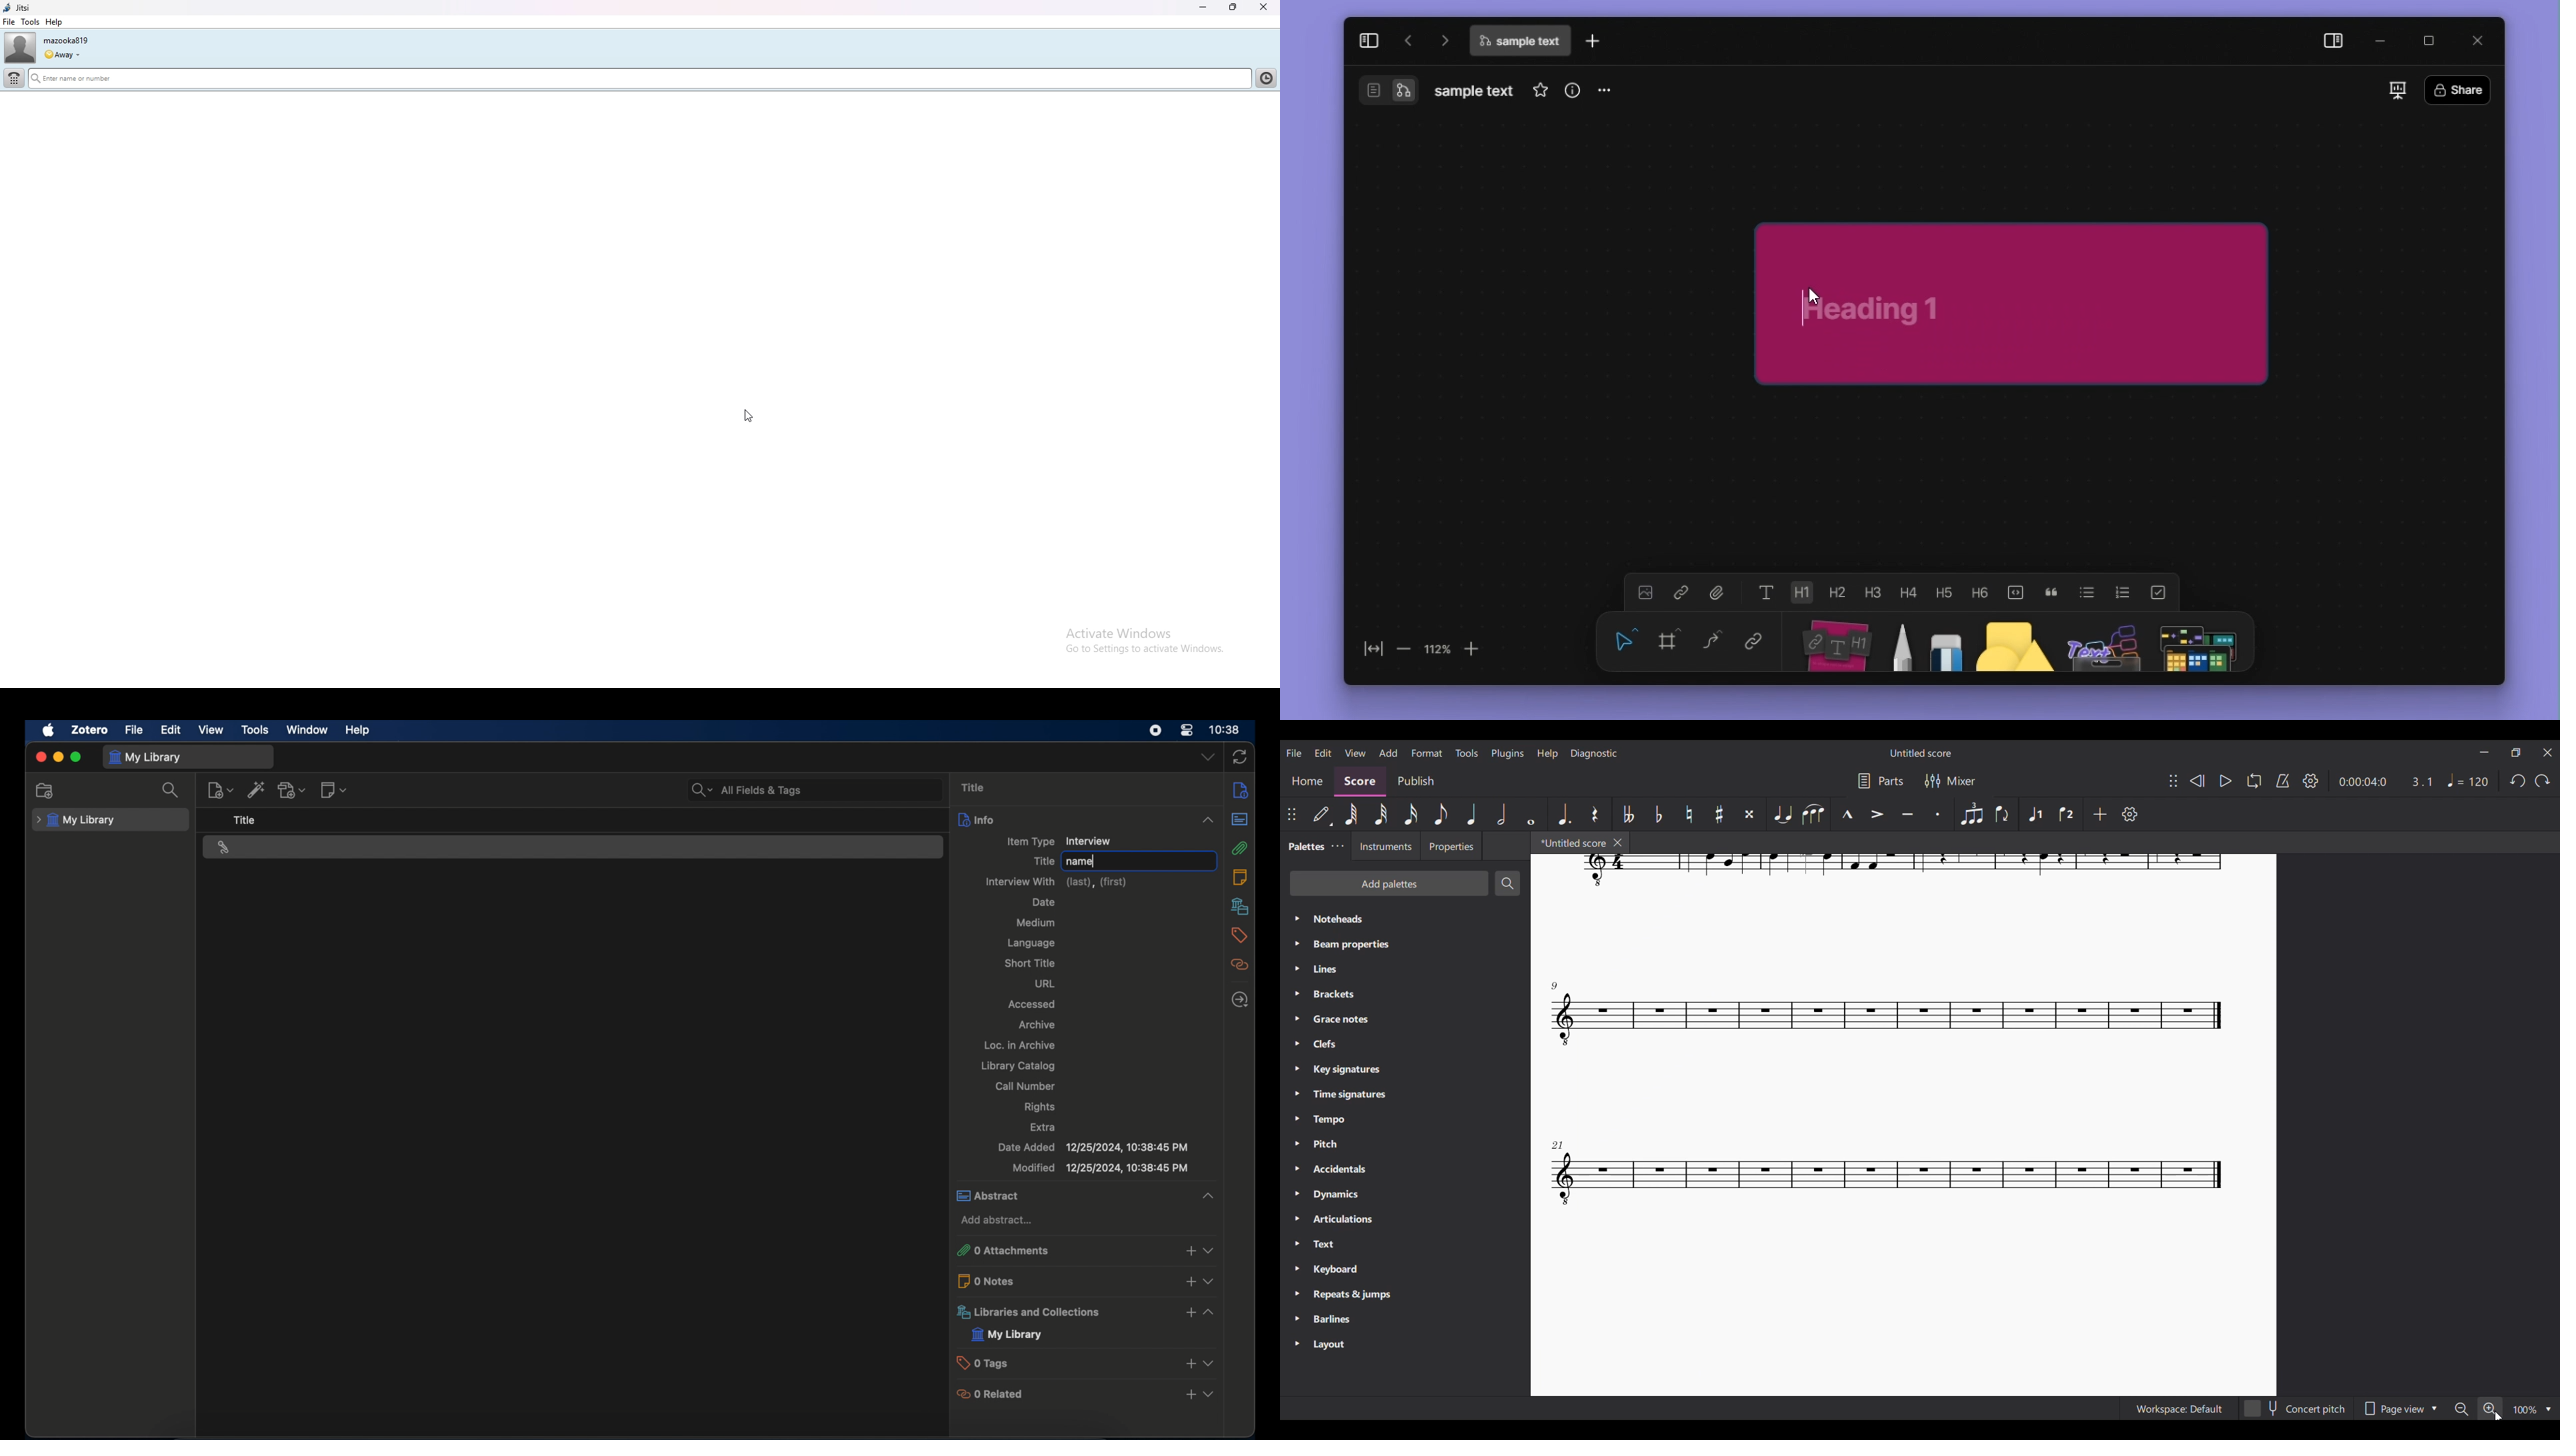 The image size is (2576, 1456). What do you see at coordinates (1055, 882) in the screenshot?
I see `interview with` at bounding box center [1055, 882].